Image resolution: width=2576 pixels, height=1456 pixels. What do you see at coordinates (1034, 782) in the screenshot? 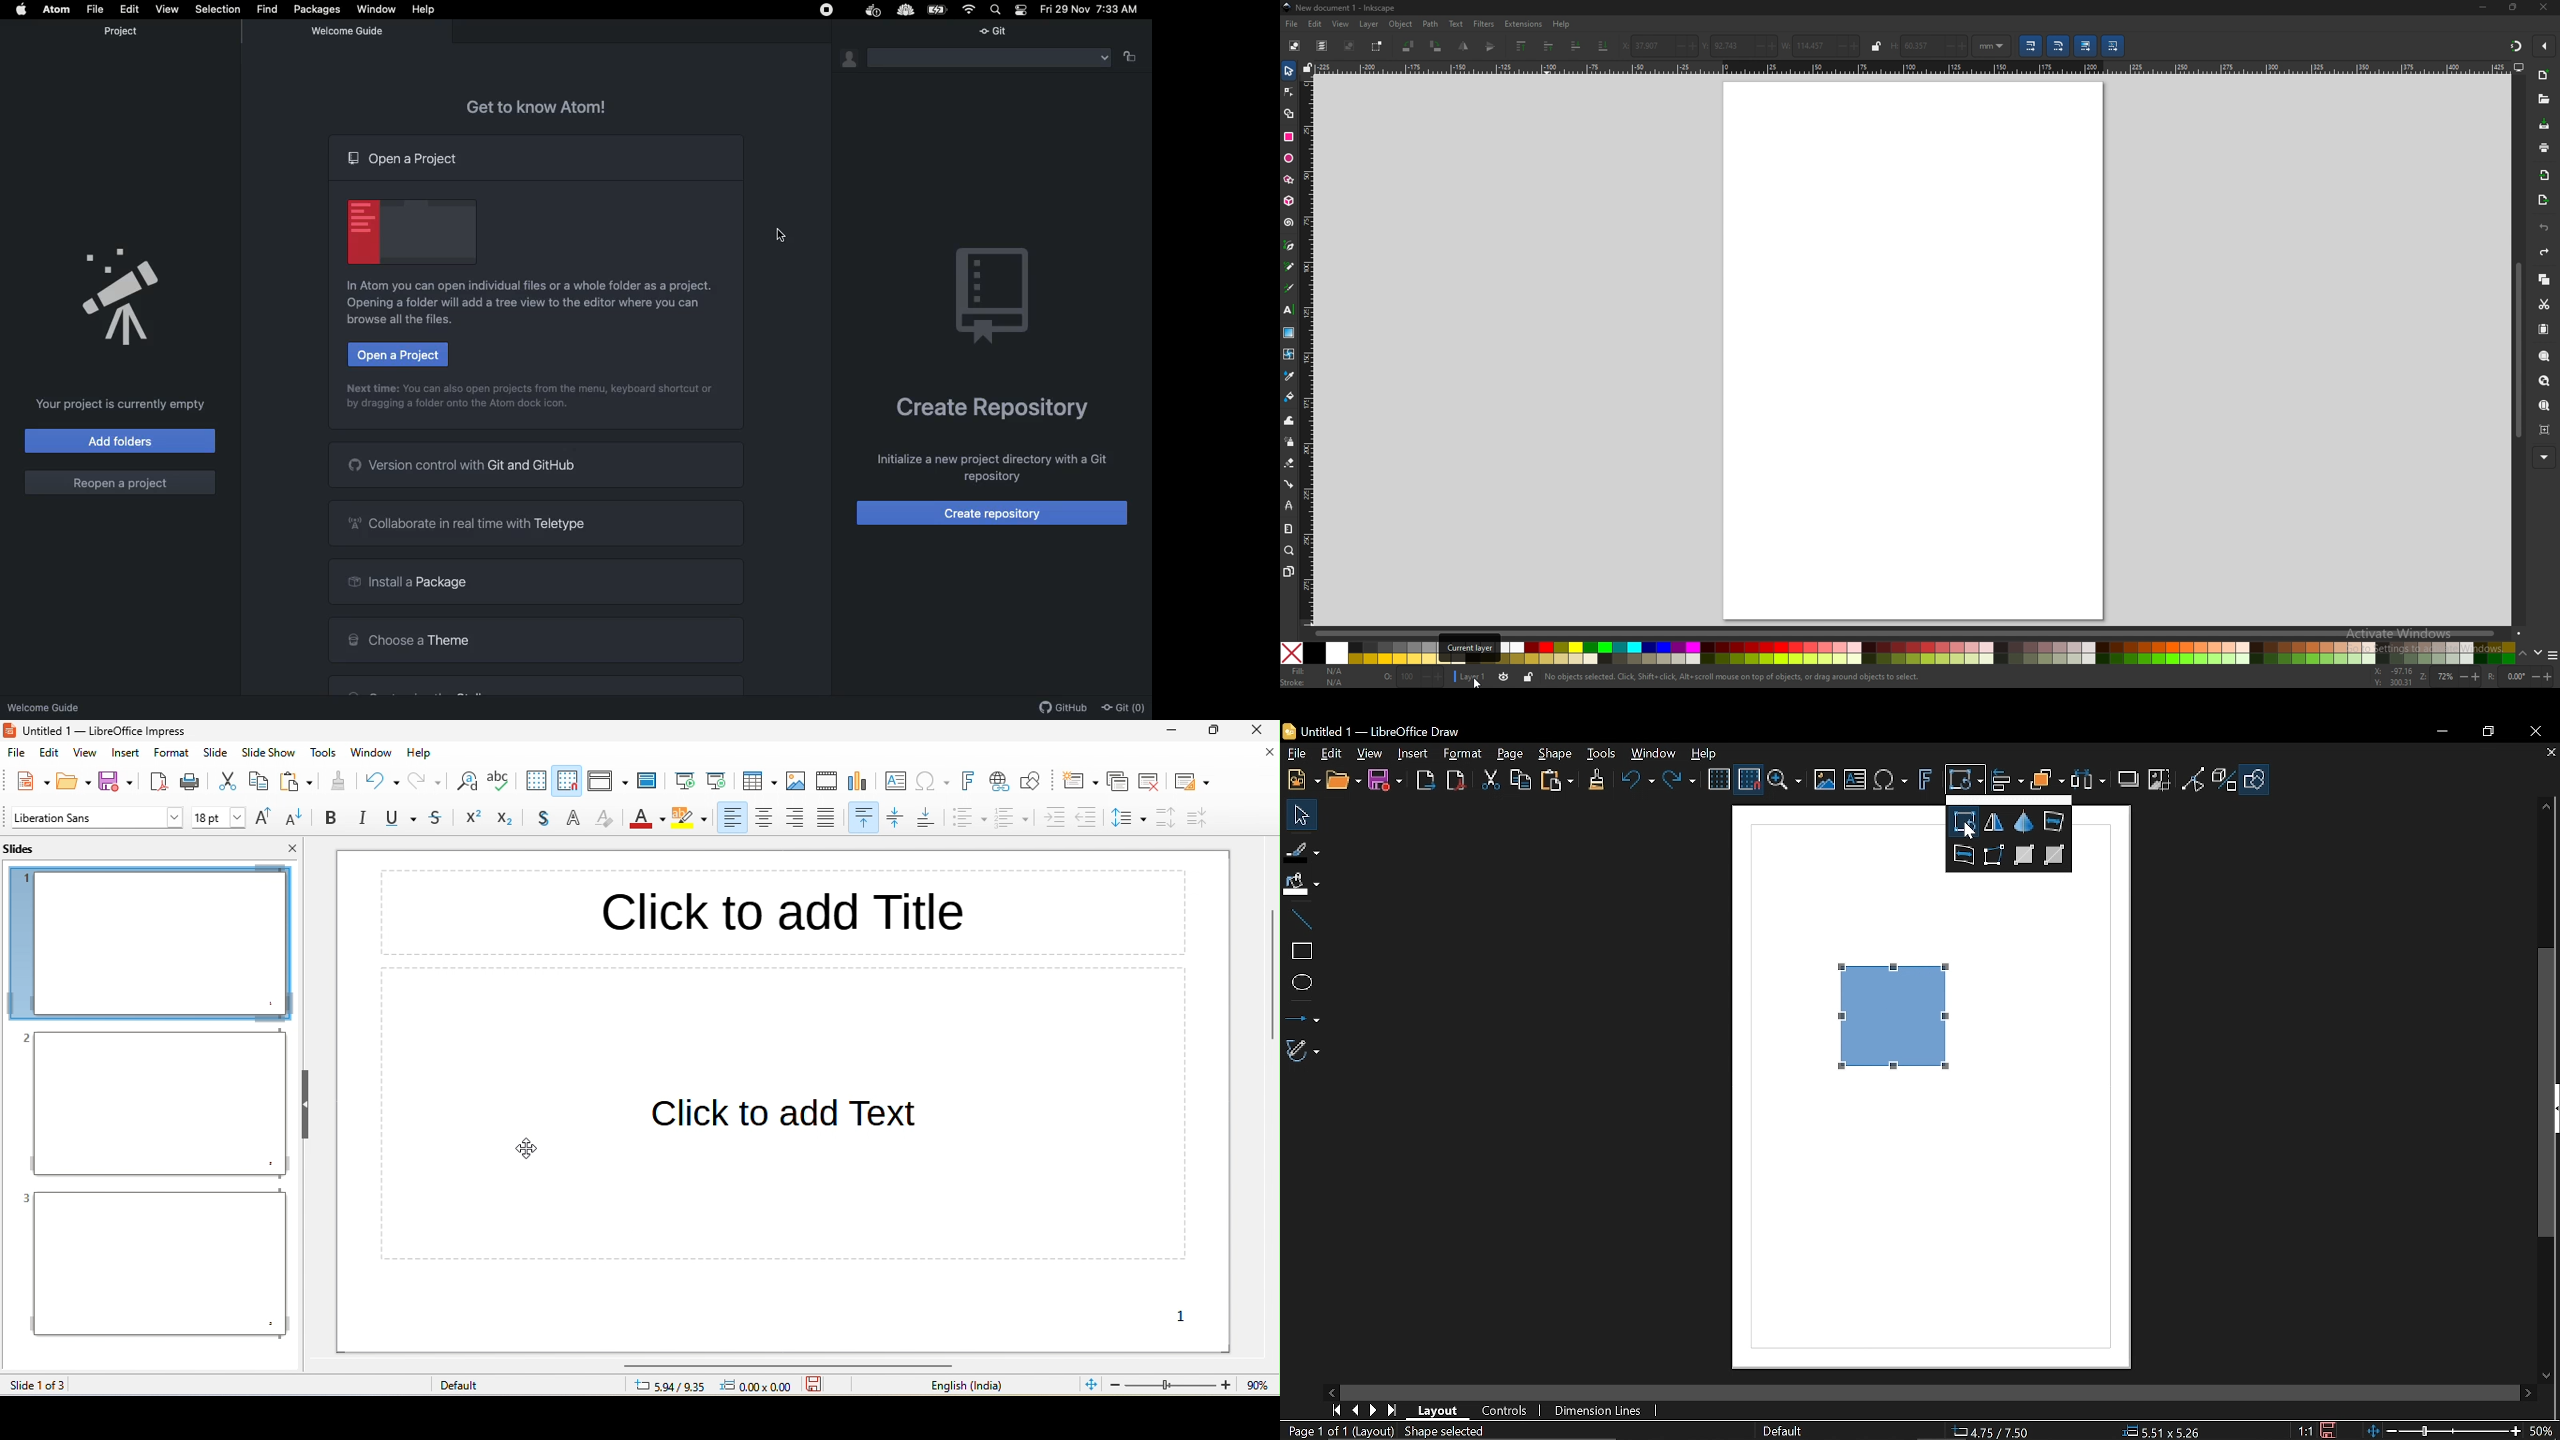
I see `show draw function` at bounding box center [1034, 782].